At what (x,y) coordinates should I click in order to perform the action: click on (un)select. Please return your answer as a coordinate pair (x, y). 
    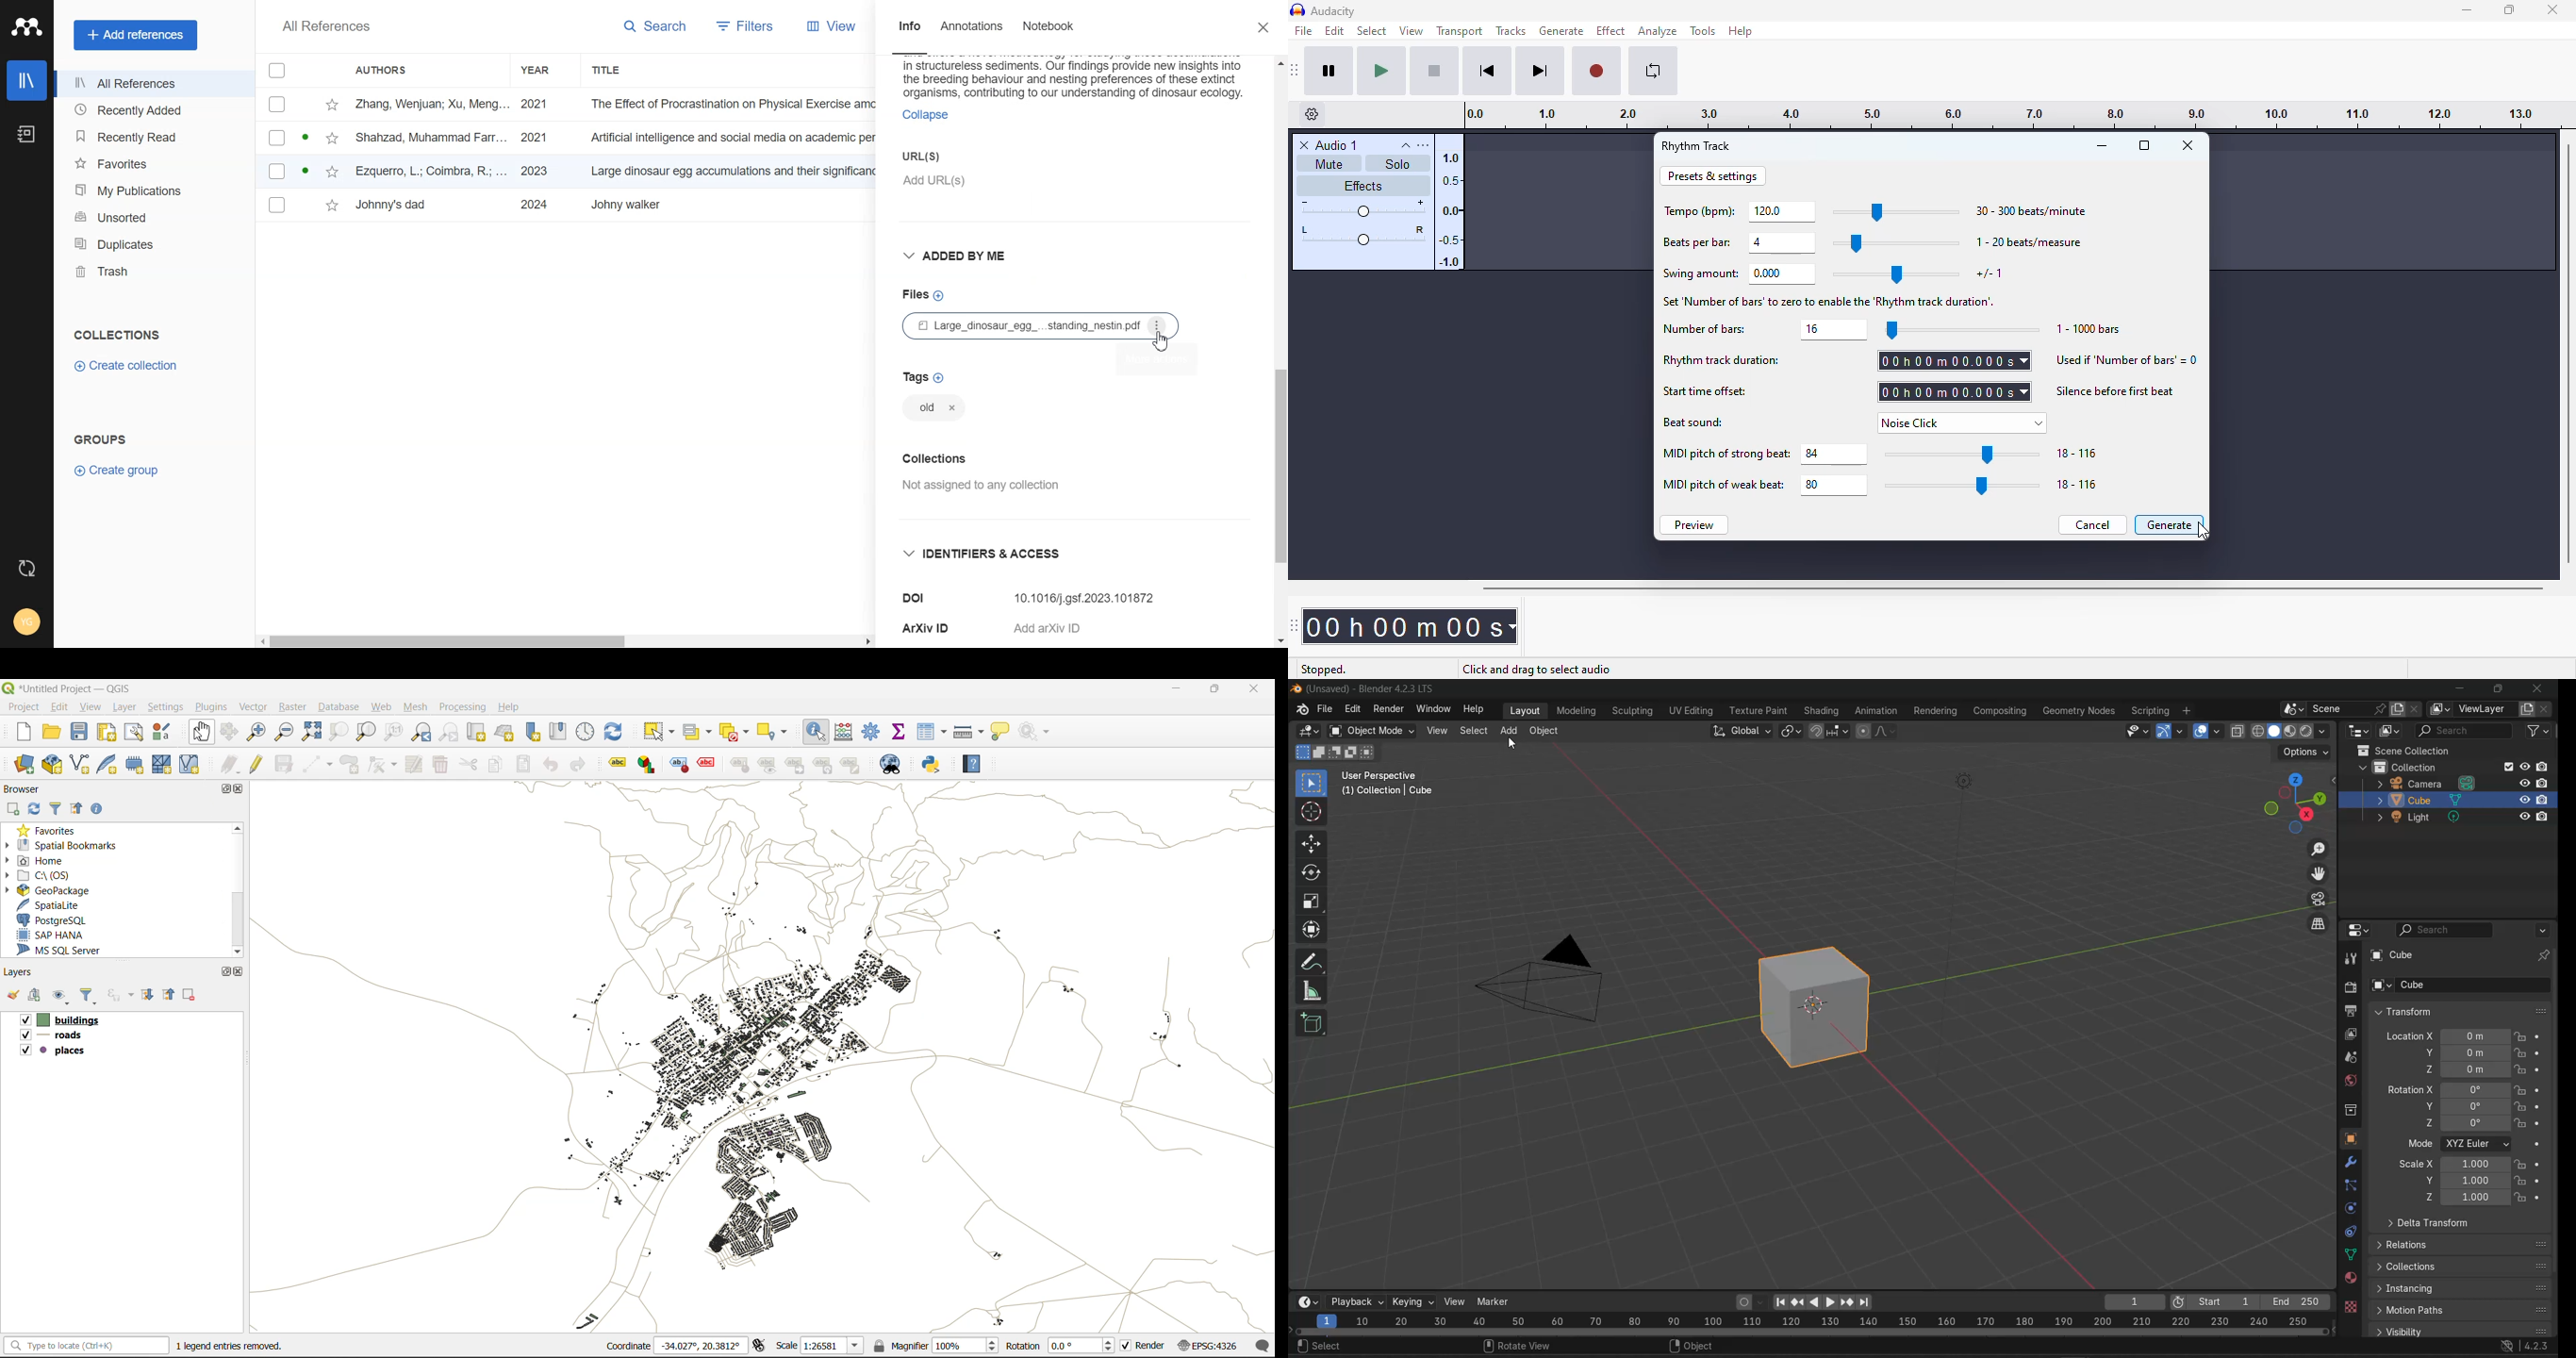
    Looking at the image, I should click on (276, 205).